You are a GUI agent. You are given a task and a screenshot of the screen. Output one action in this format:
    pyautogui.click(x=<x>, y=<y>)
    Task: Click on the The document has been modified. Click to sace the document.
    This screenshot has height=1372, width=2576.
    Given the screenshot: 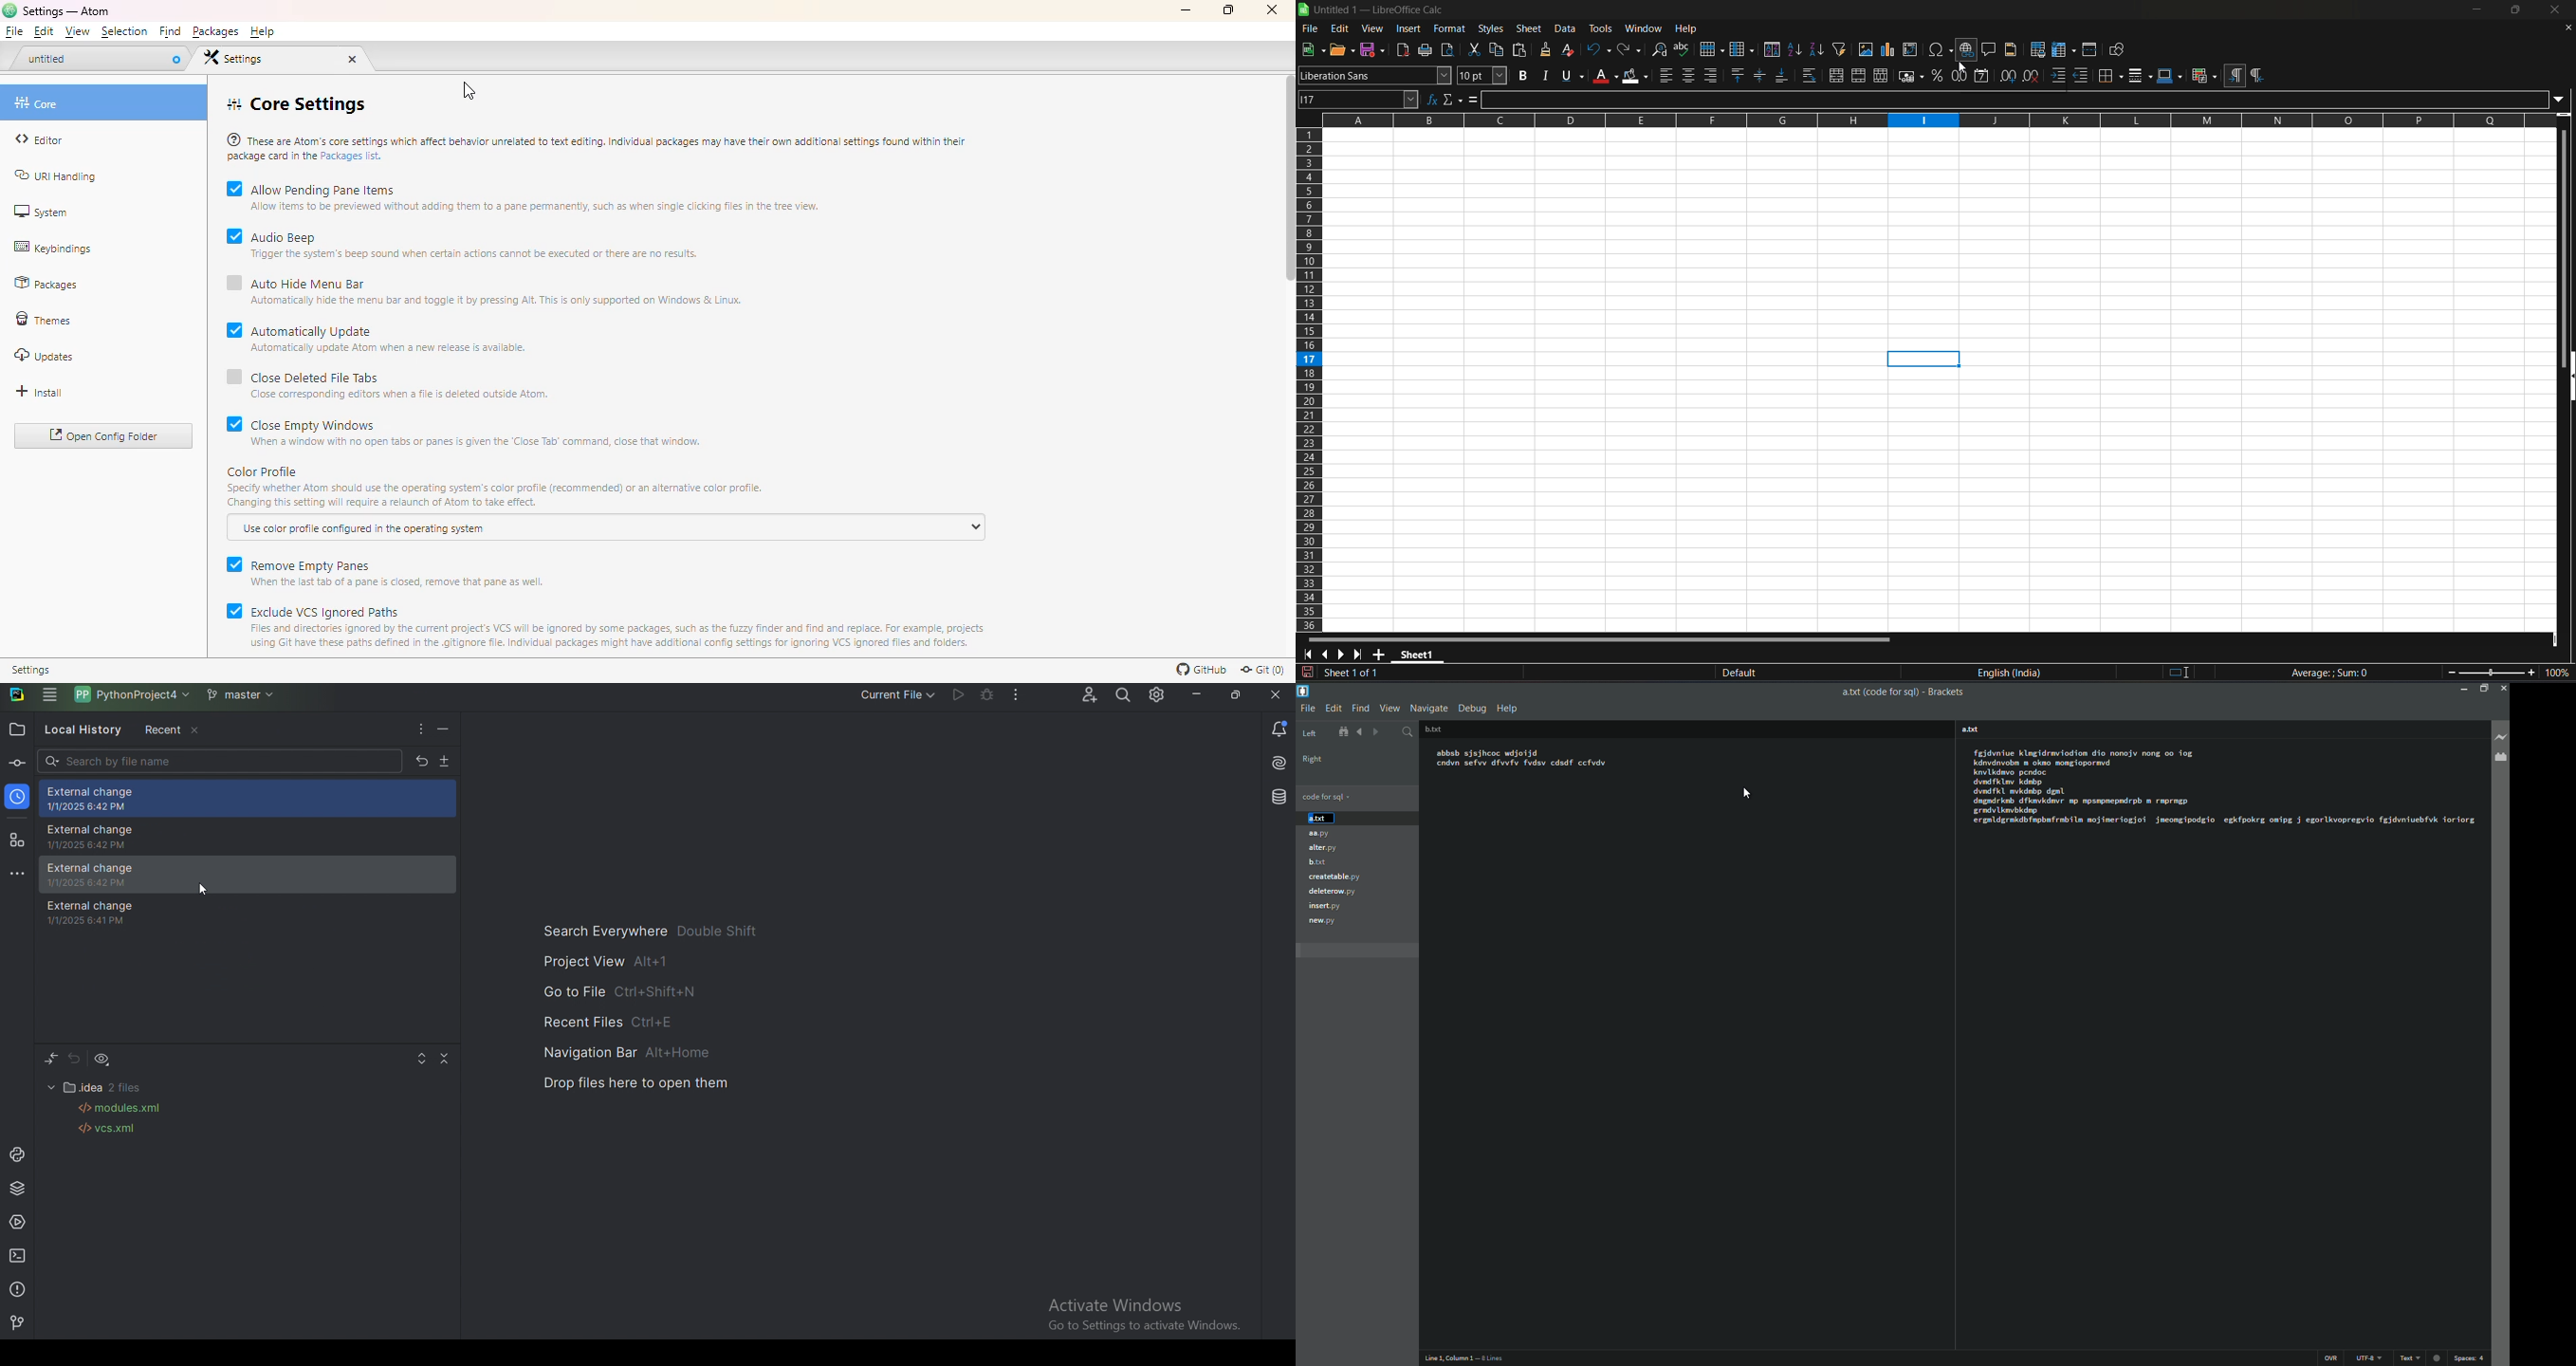 What is the action you would take?
    pyautogui.click(x=1507, y=674)
    